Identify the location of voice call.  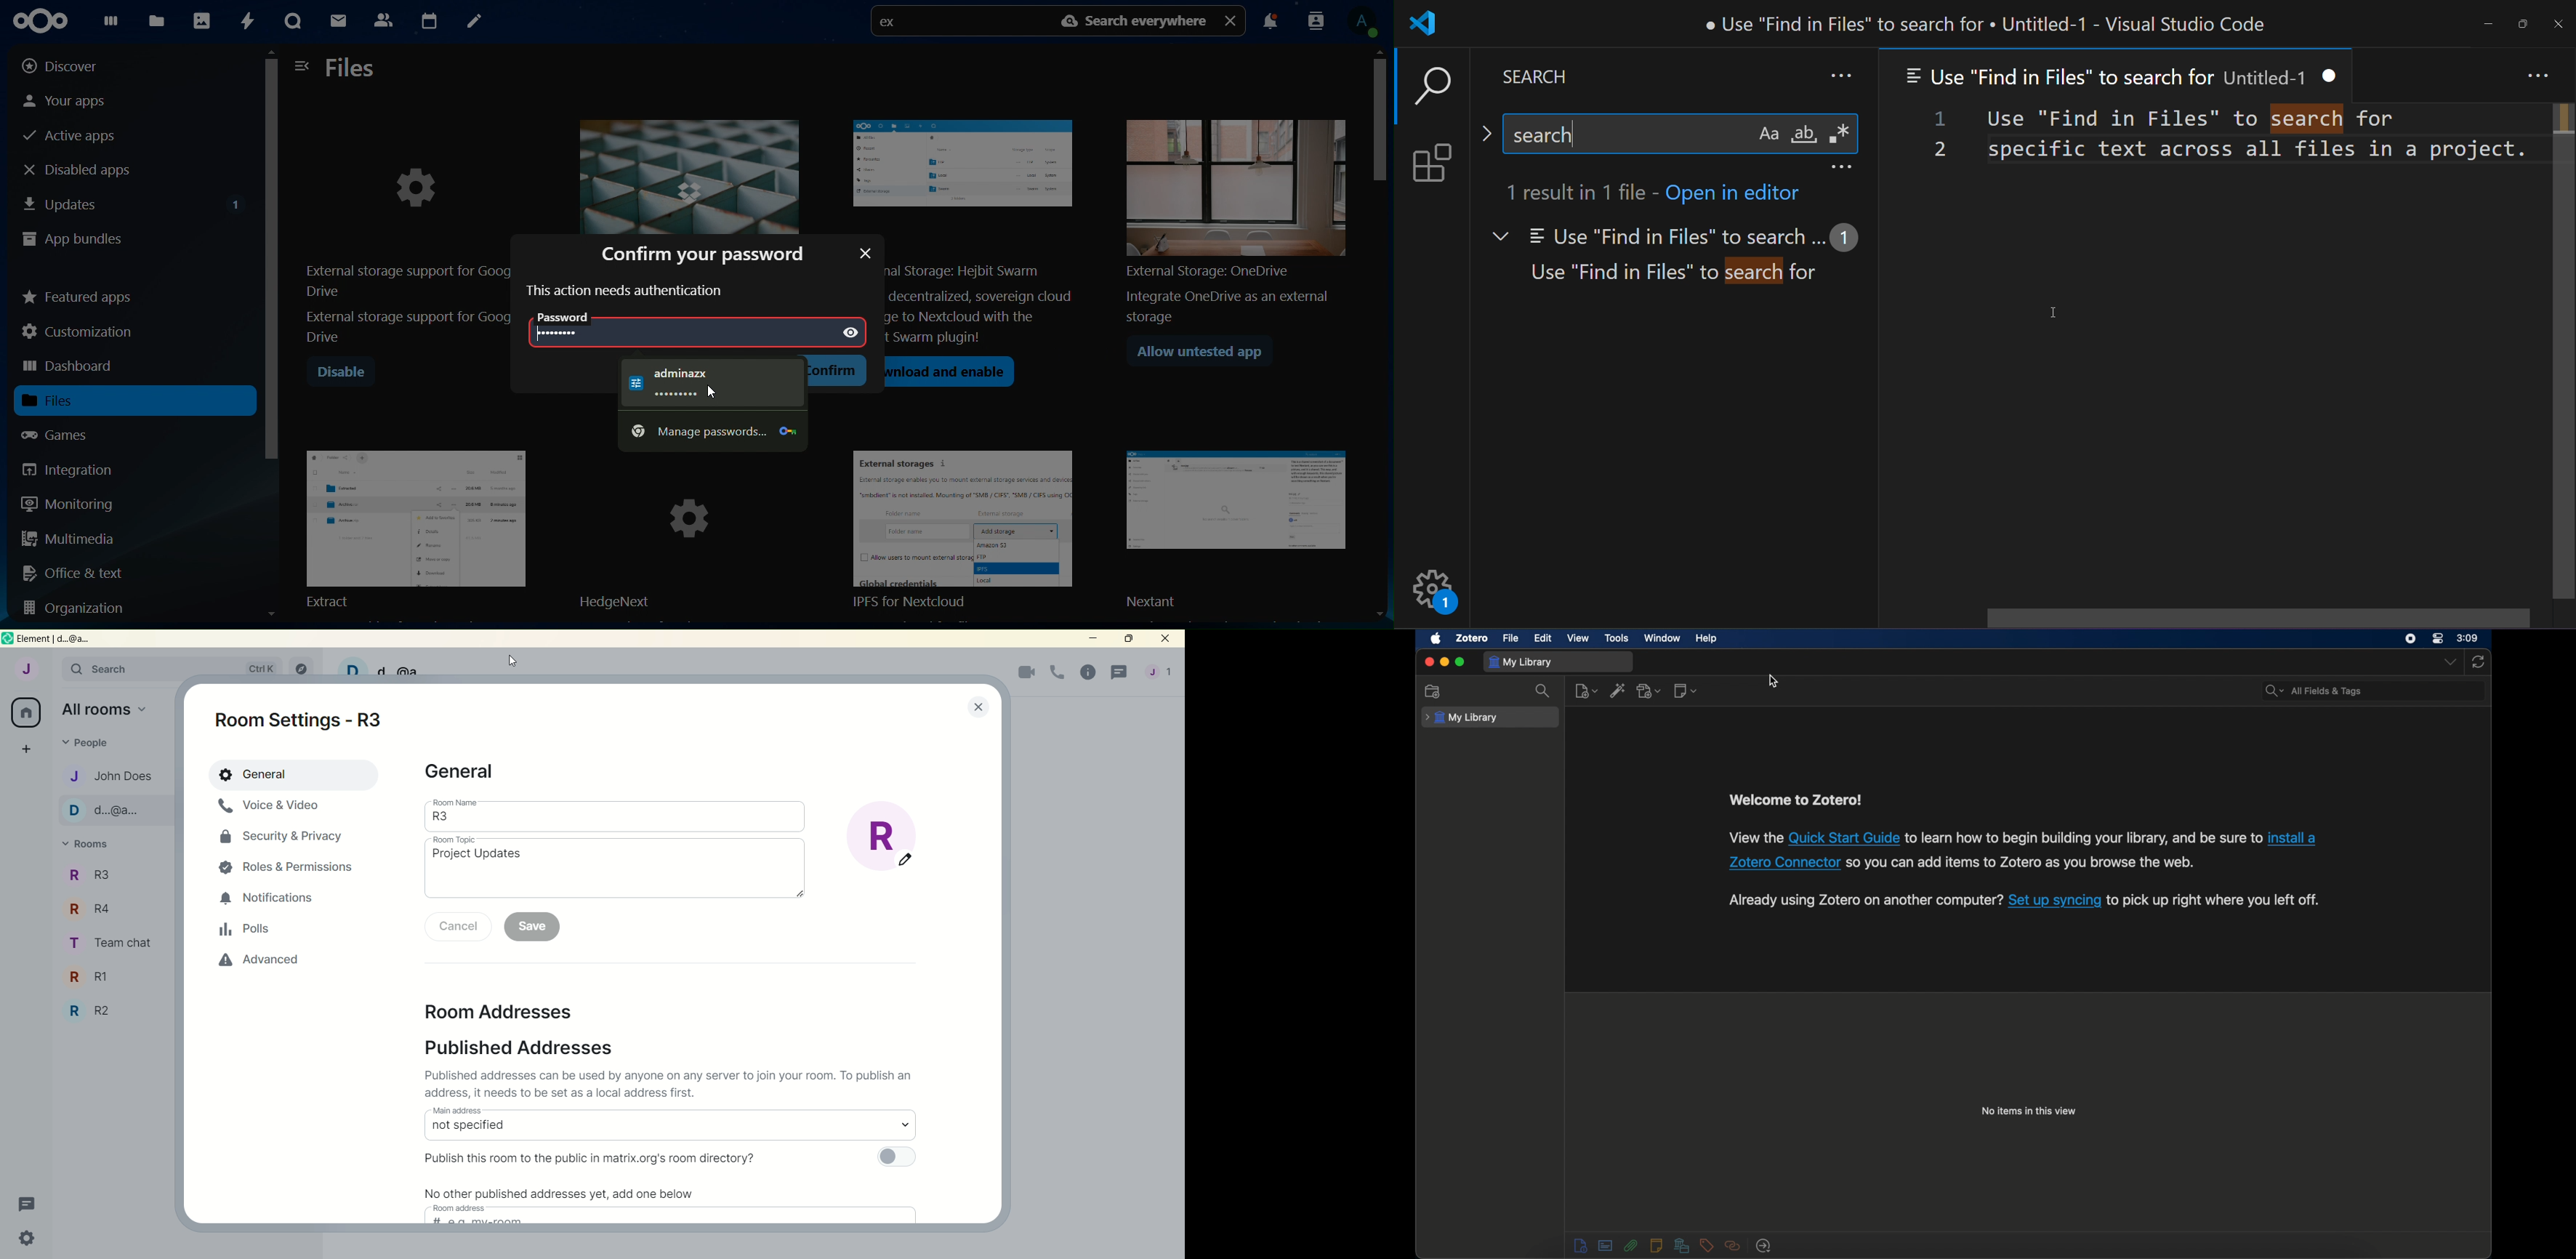
(1058, 671).